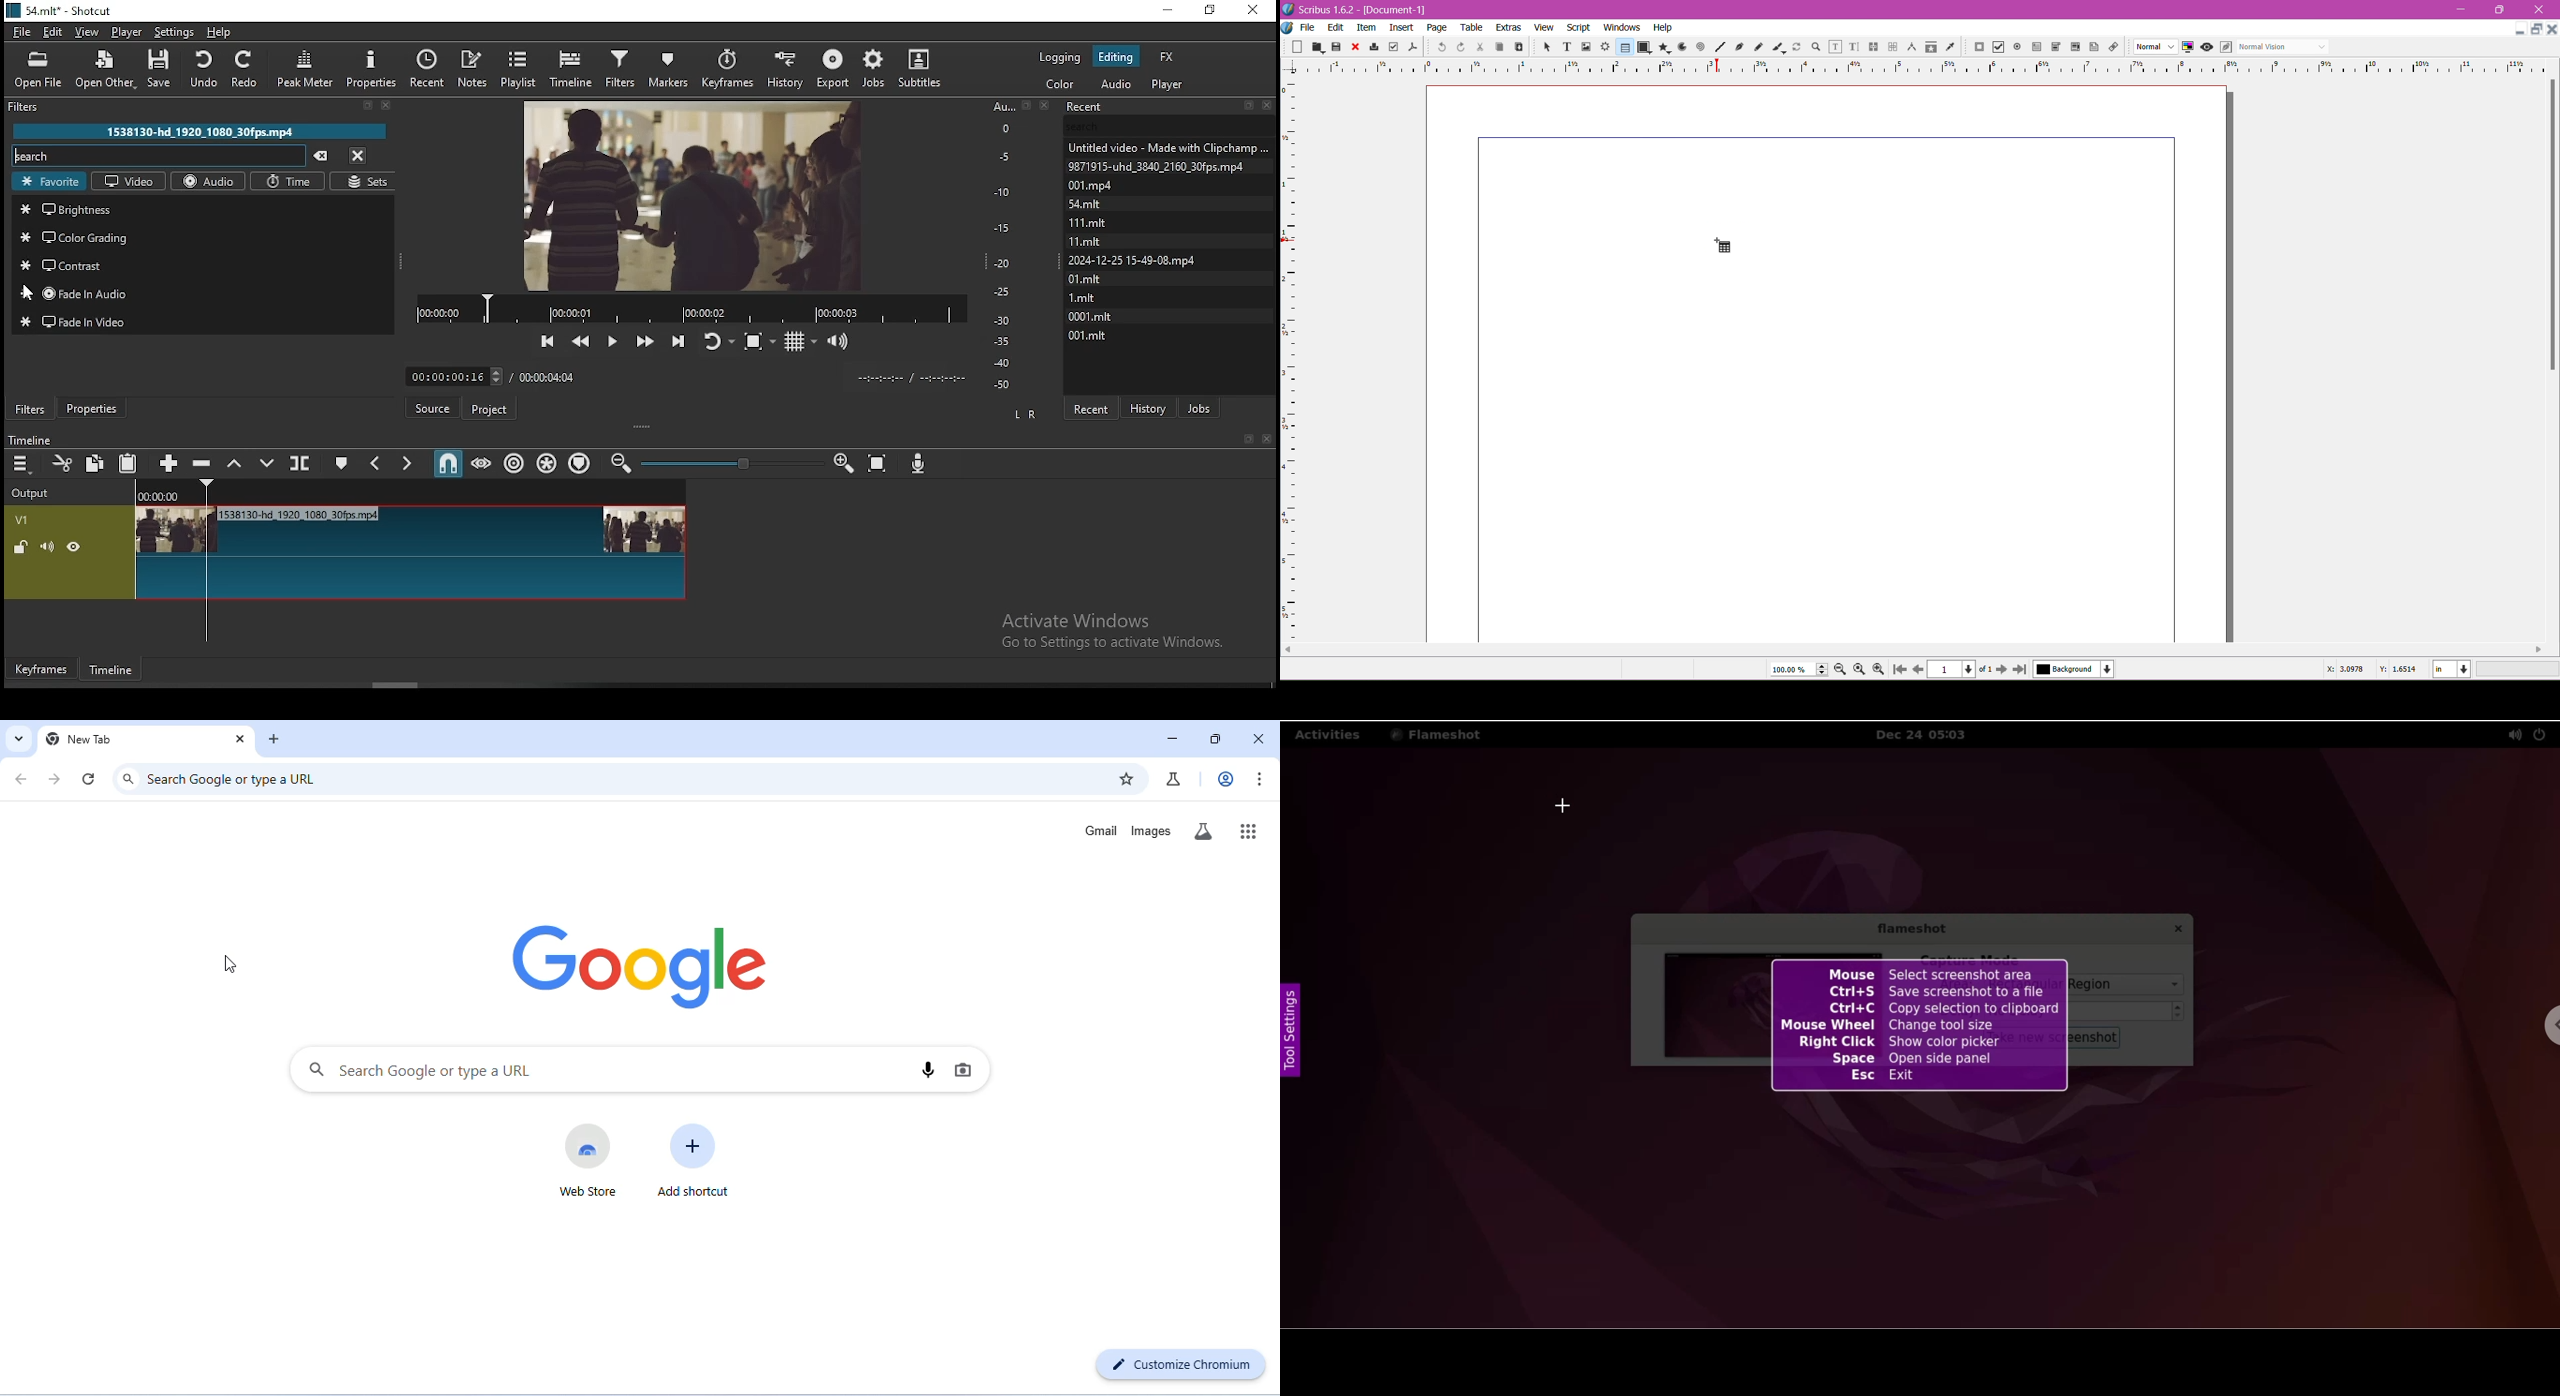 This screenshot has height=1400, width=2576. I want to click on video track, so click(345, 552).